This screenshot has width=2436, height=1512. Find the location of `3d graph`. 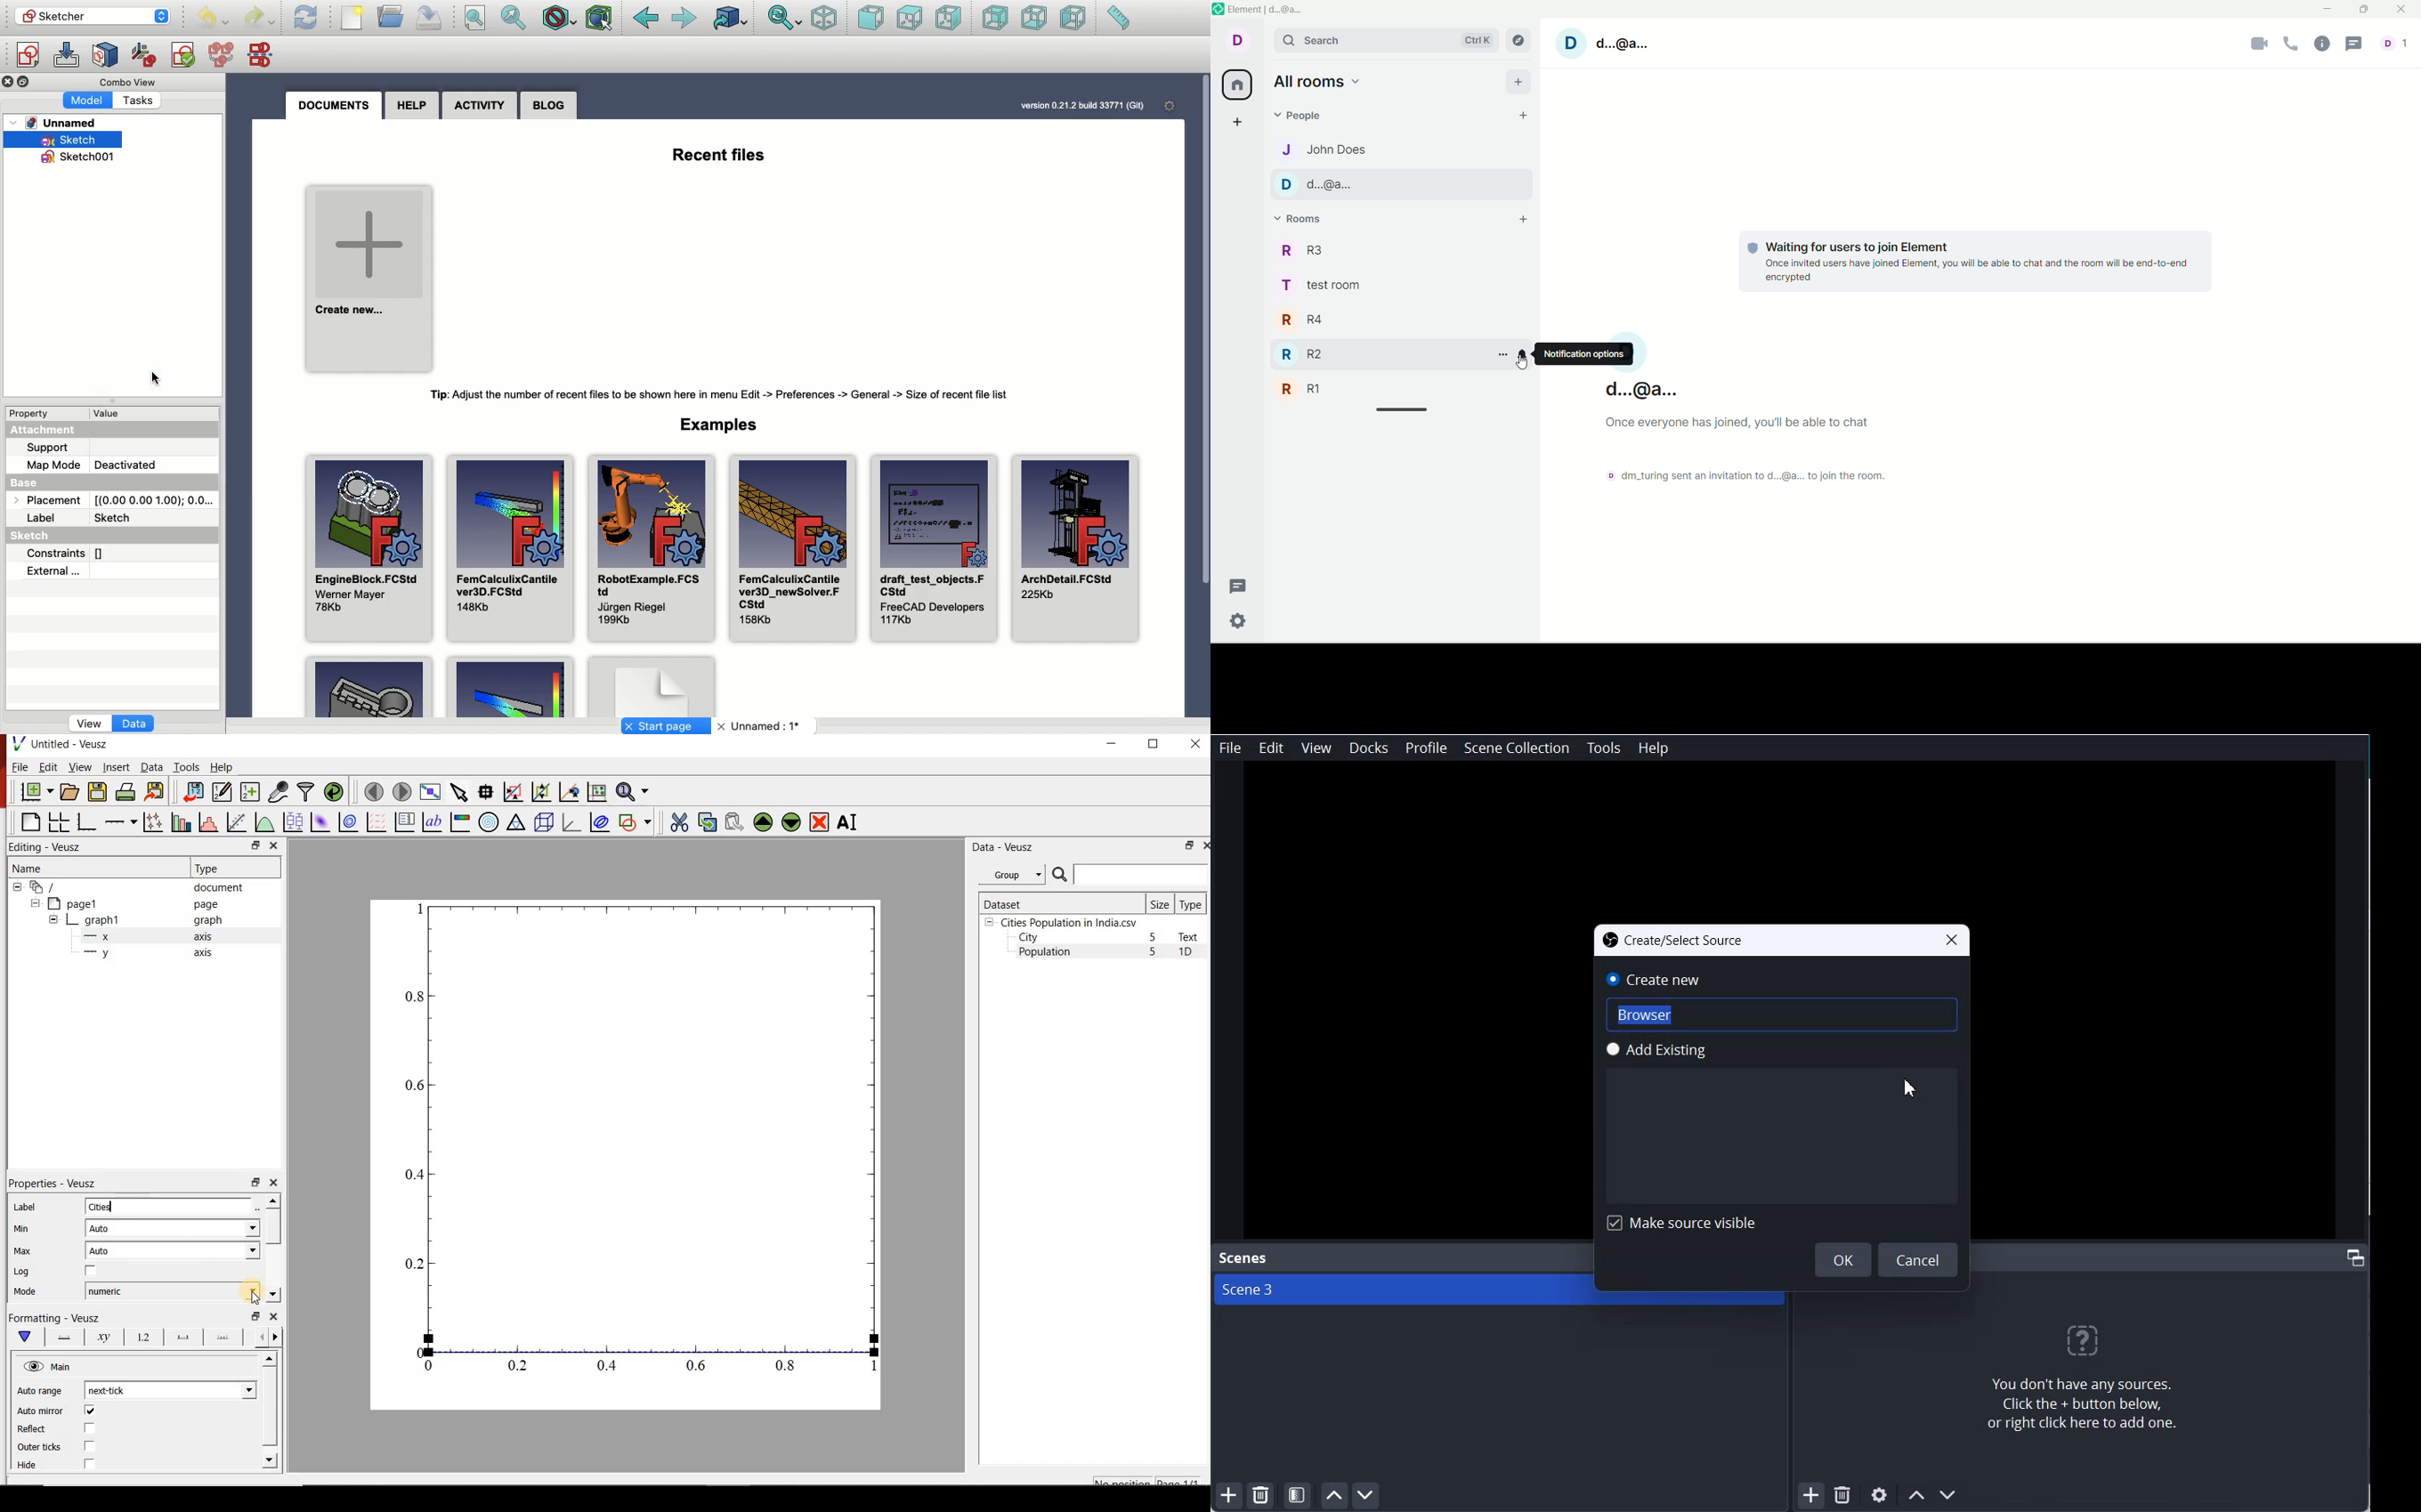

3d graph is located at coordinates (570, 822).